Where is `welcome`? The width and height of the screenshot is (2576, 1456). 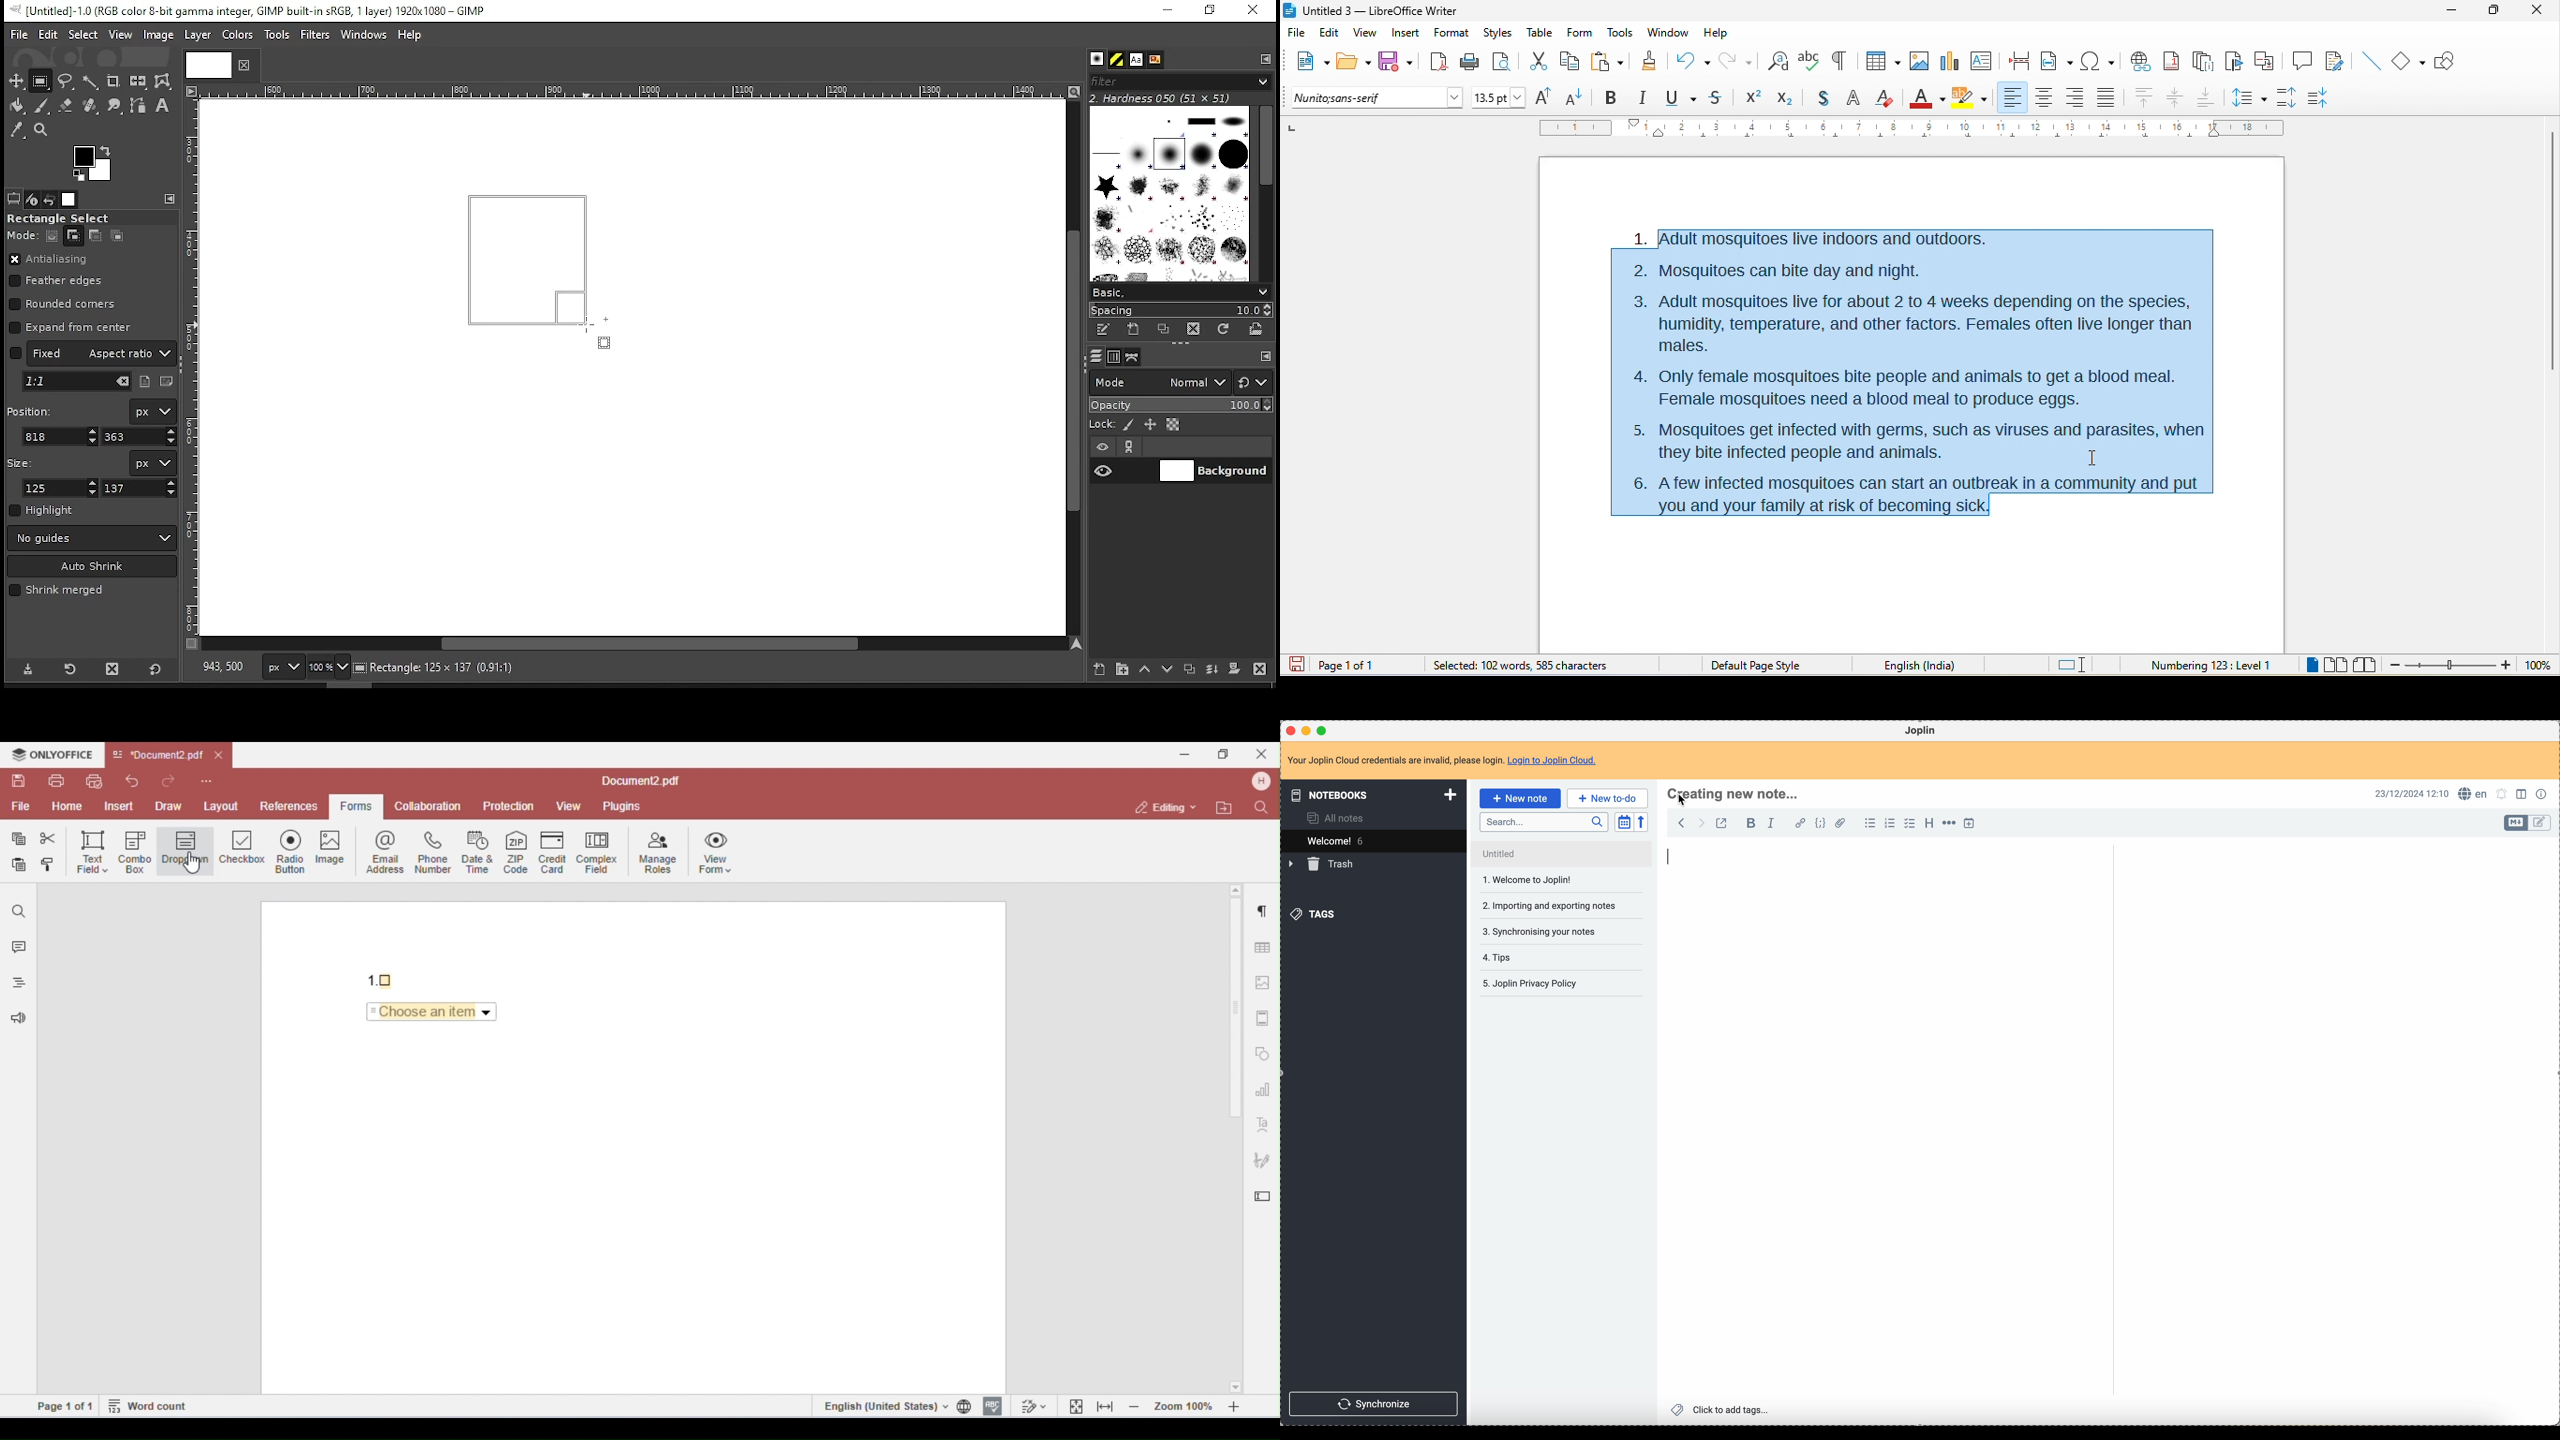 welcome is located at coordinates (1372, 841).